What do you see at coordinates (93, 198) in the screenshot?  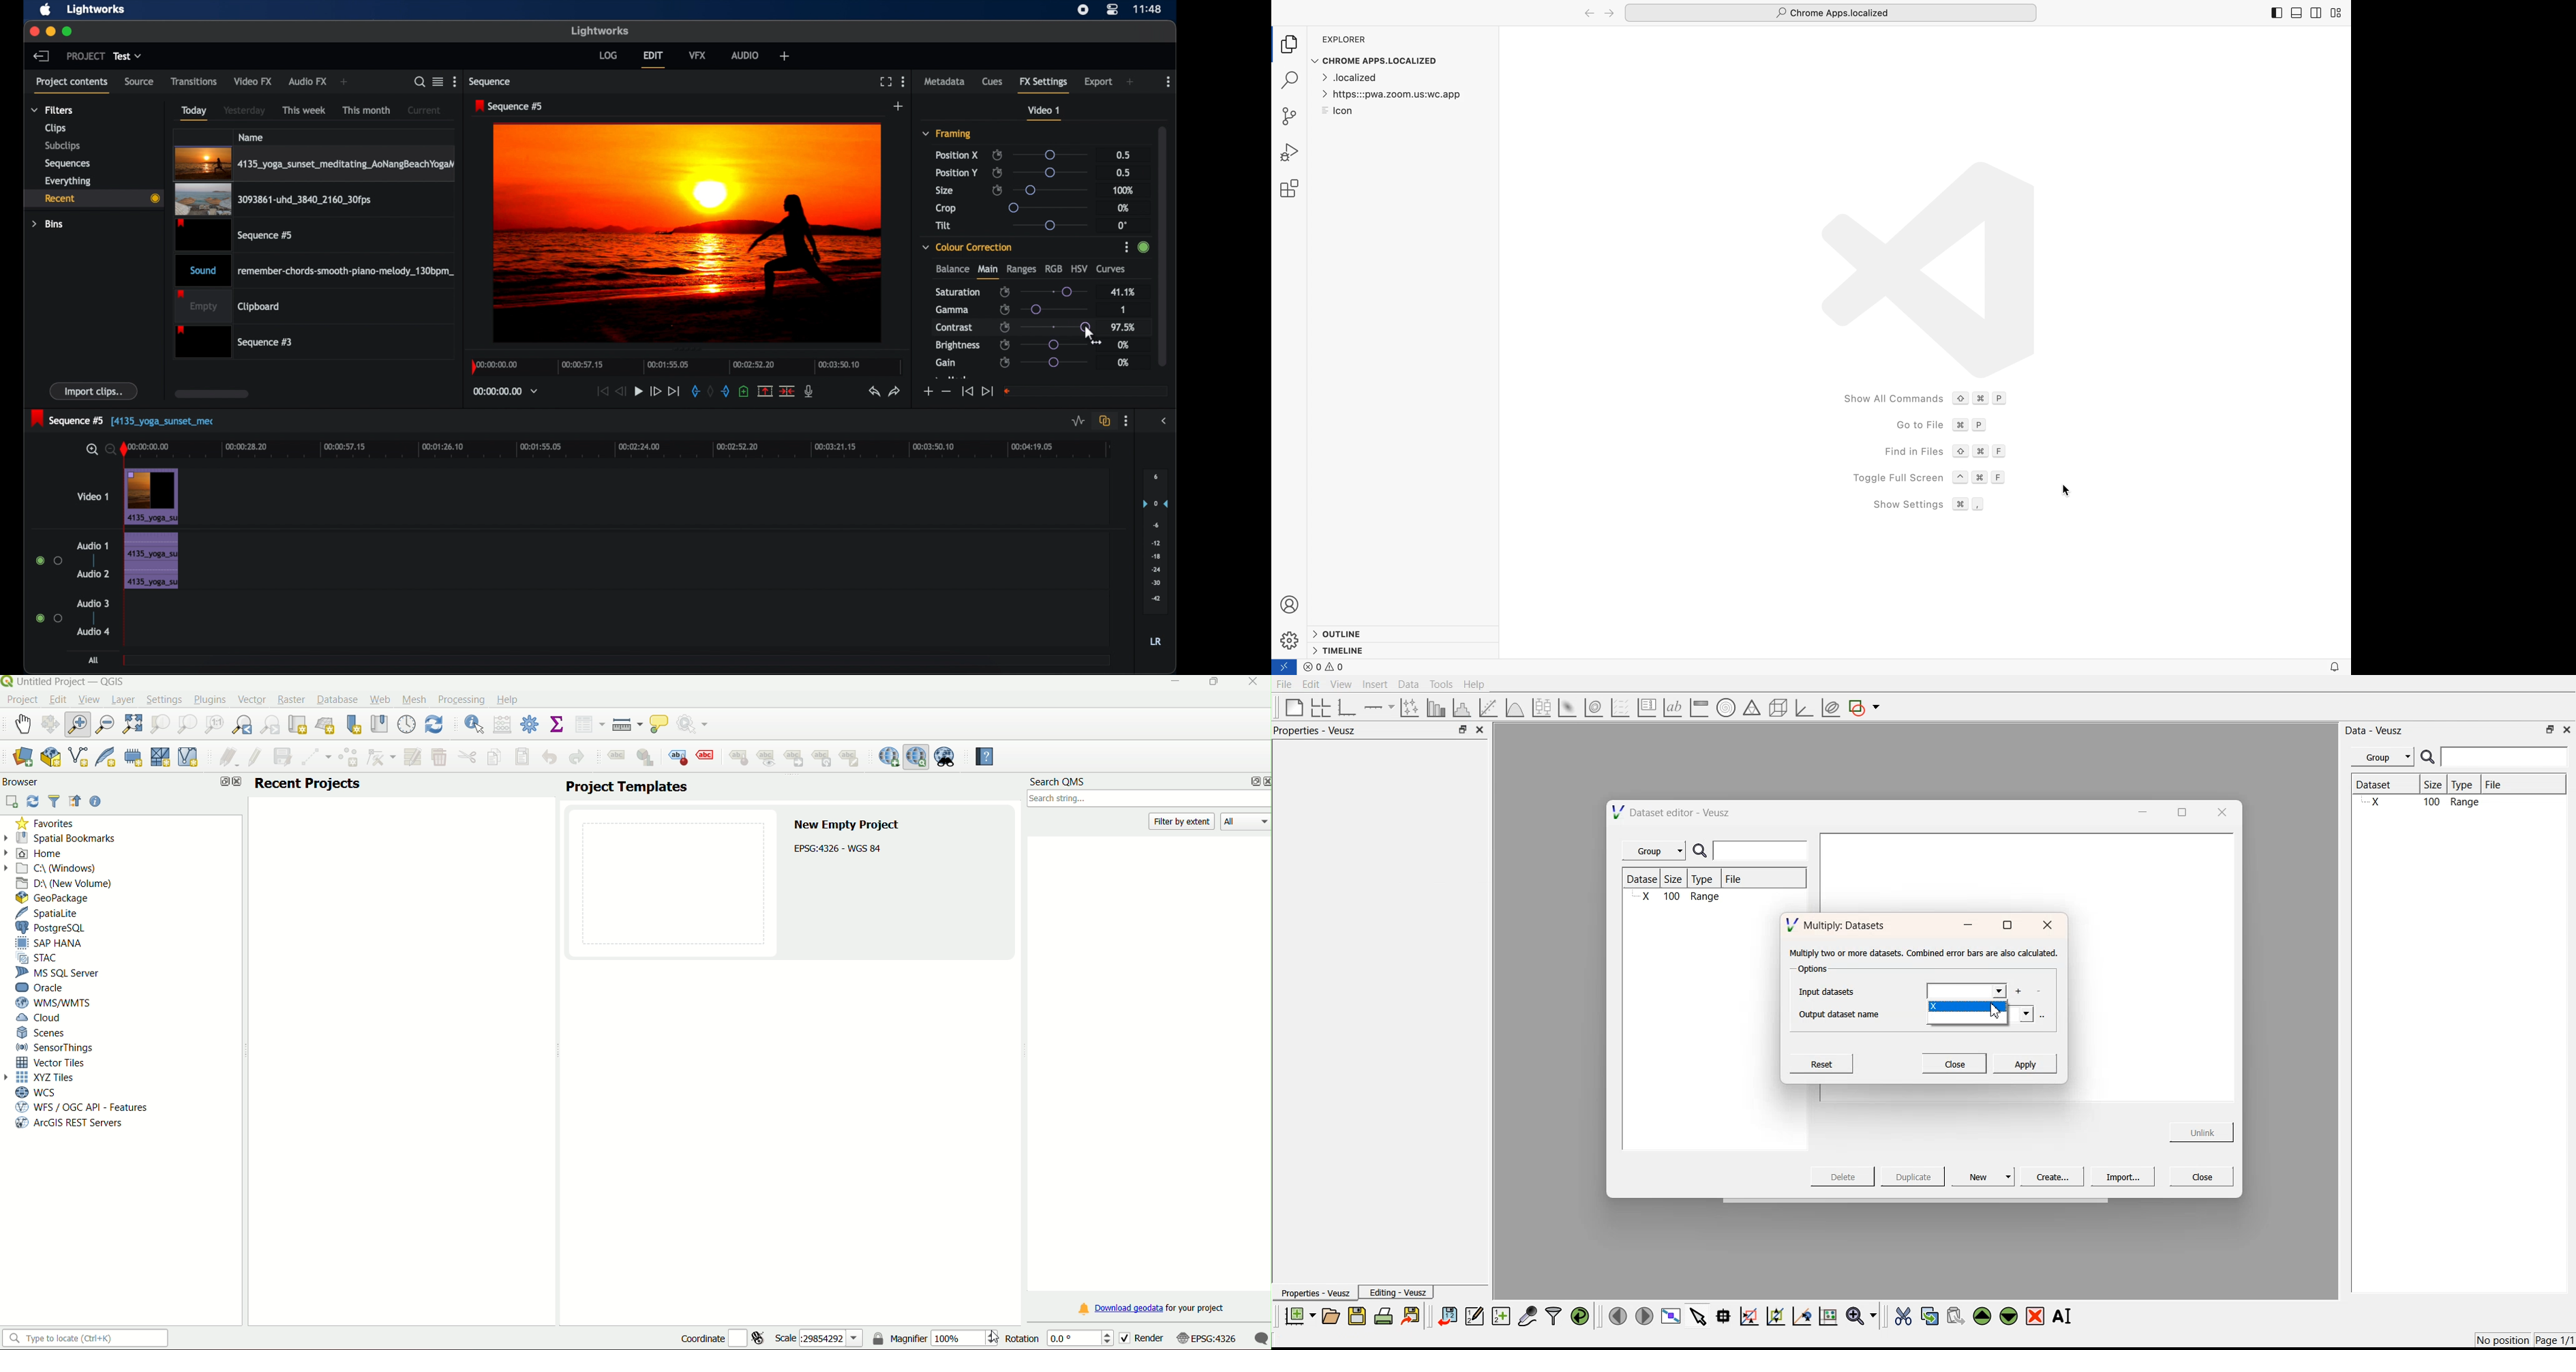 I see `recent` at bounding box center [93, 198].